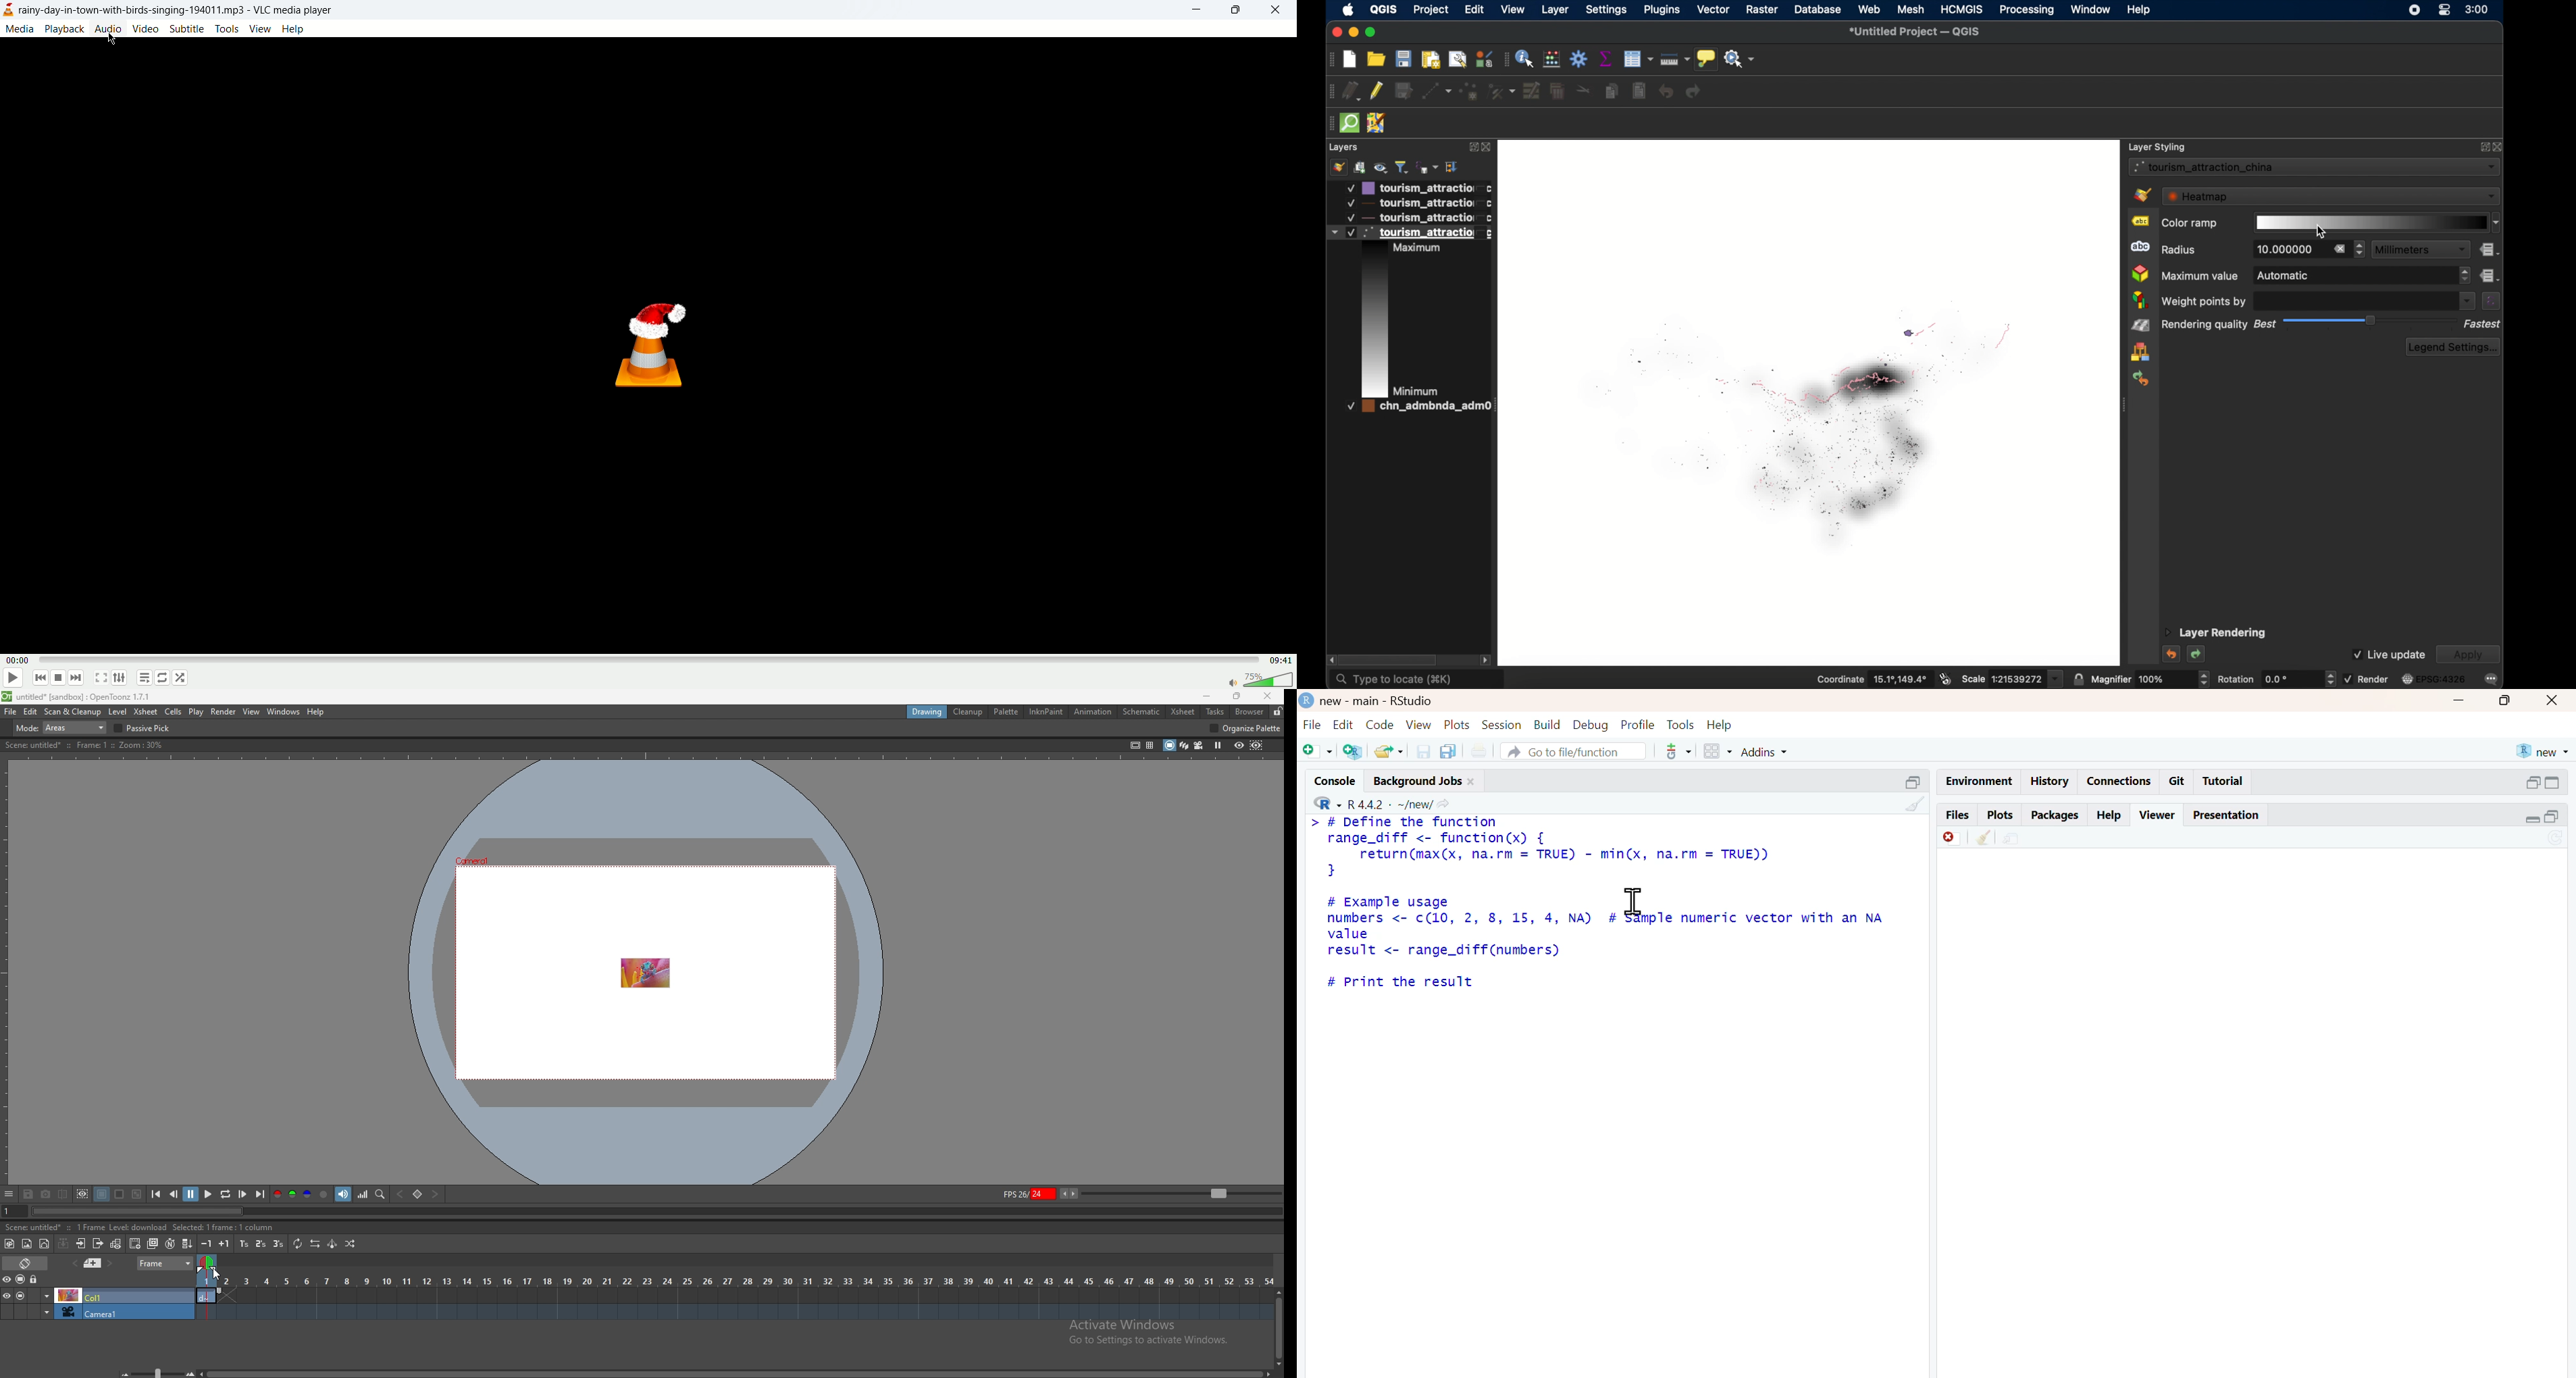 The image size is (2576, 1400). What do you see at coordinates (1719, 752) in the screenshot?
I see `grid` at bounding box center [1719, 752].